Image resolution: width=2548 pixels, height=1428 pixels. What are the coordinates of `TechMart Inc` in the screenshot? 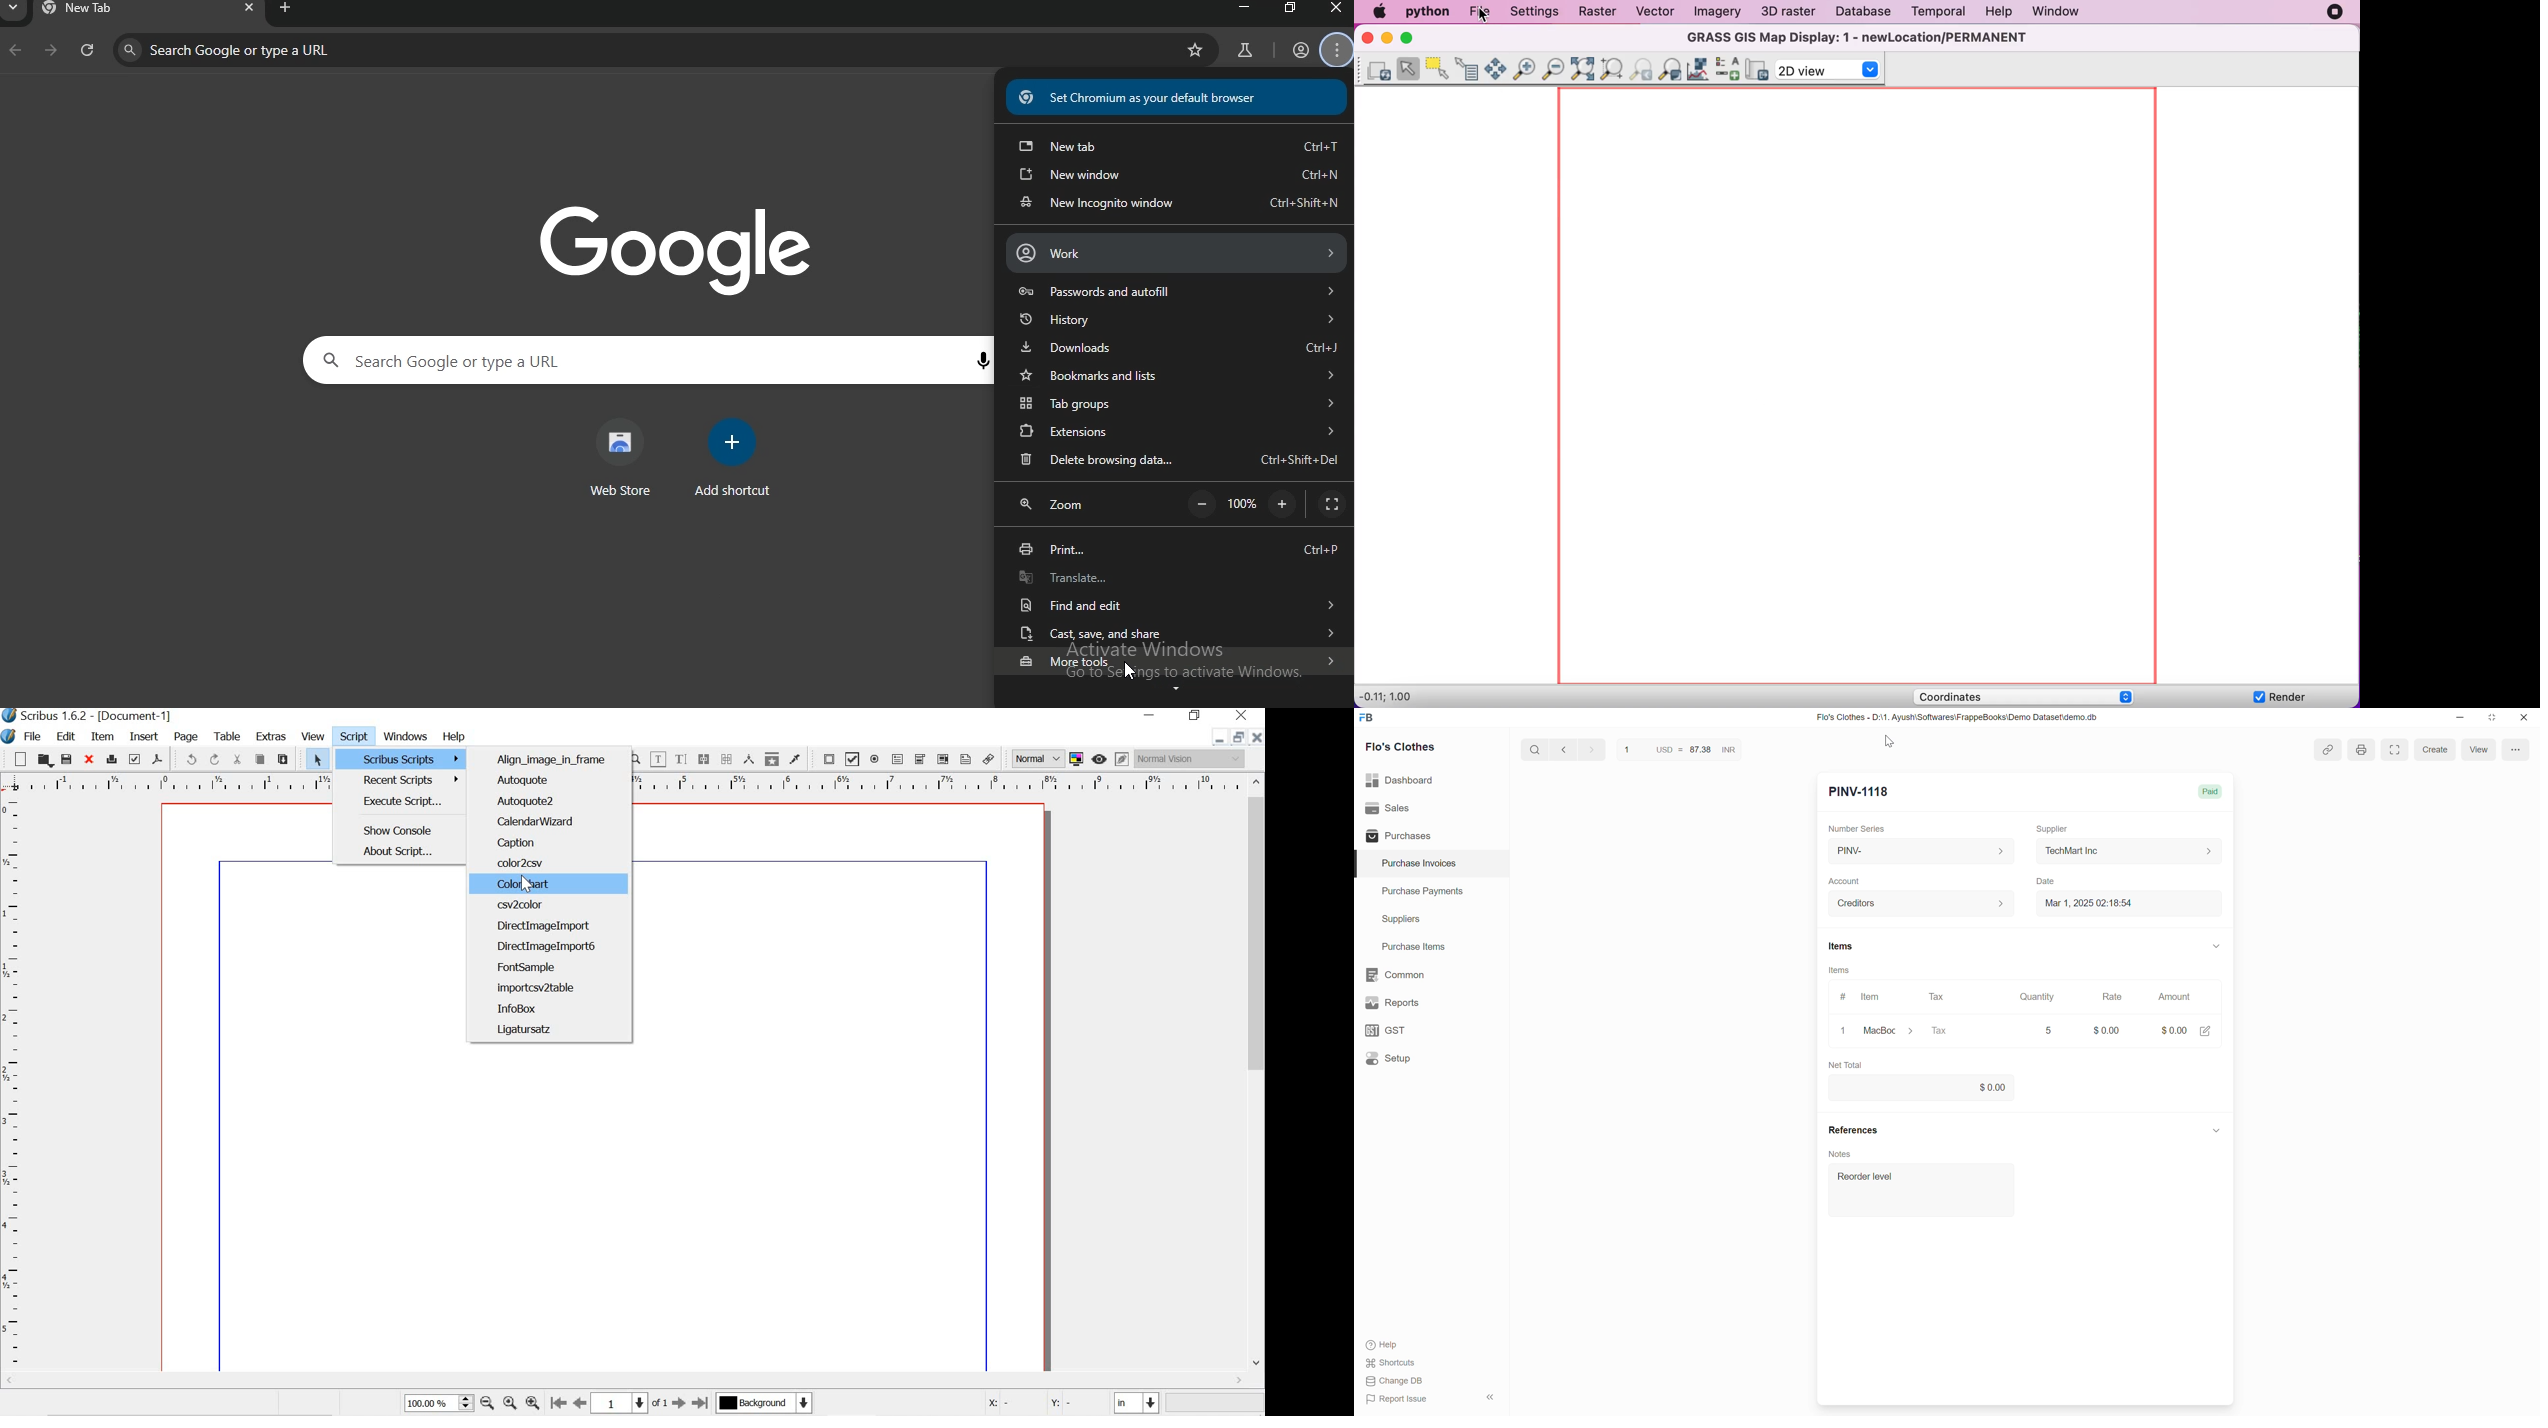 It's located at (2130, 851).